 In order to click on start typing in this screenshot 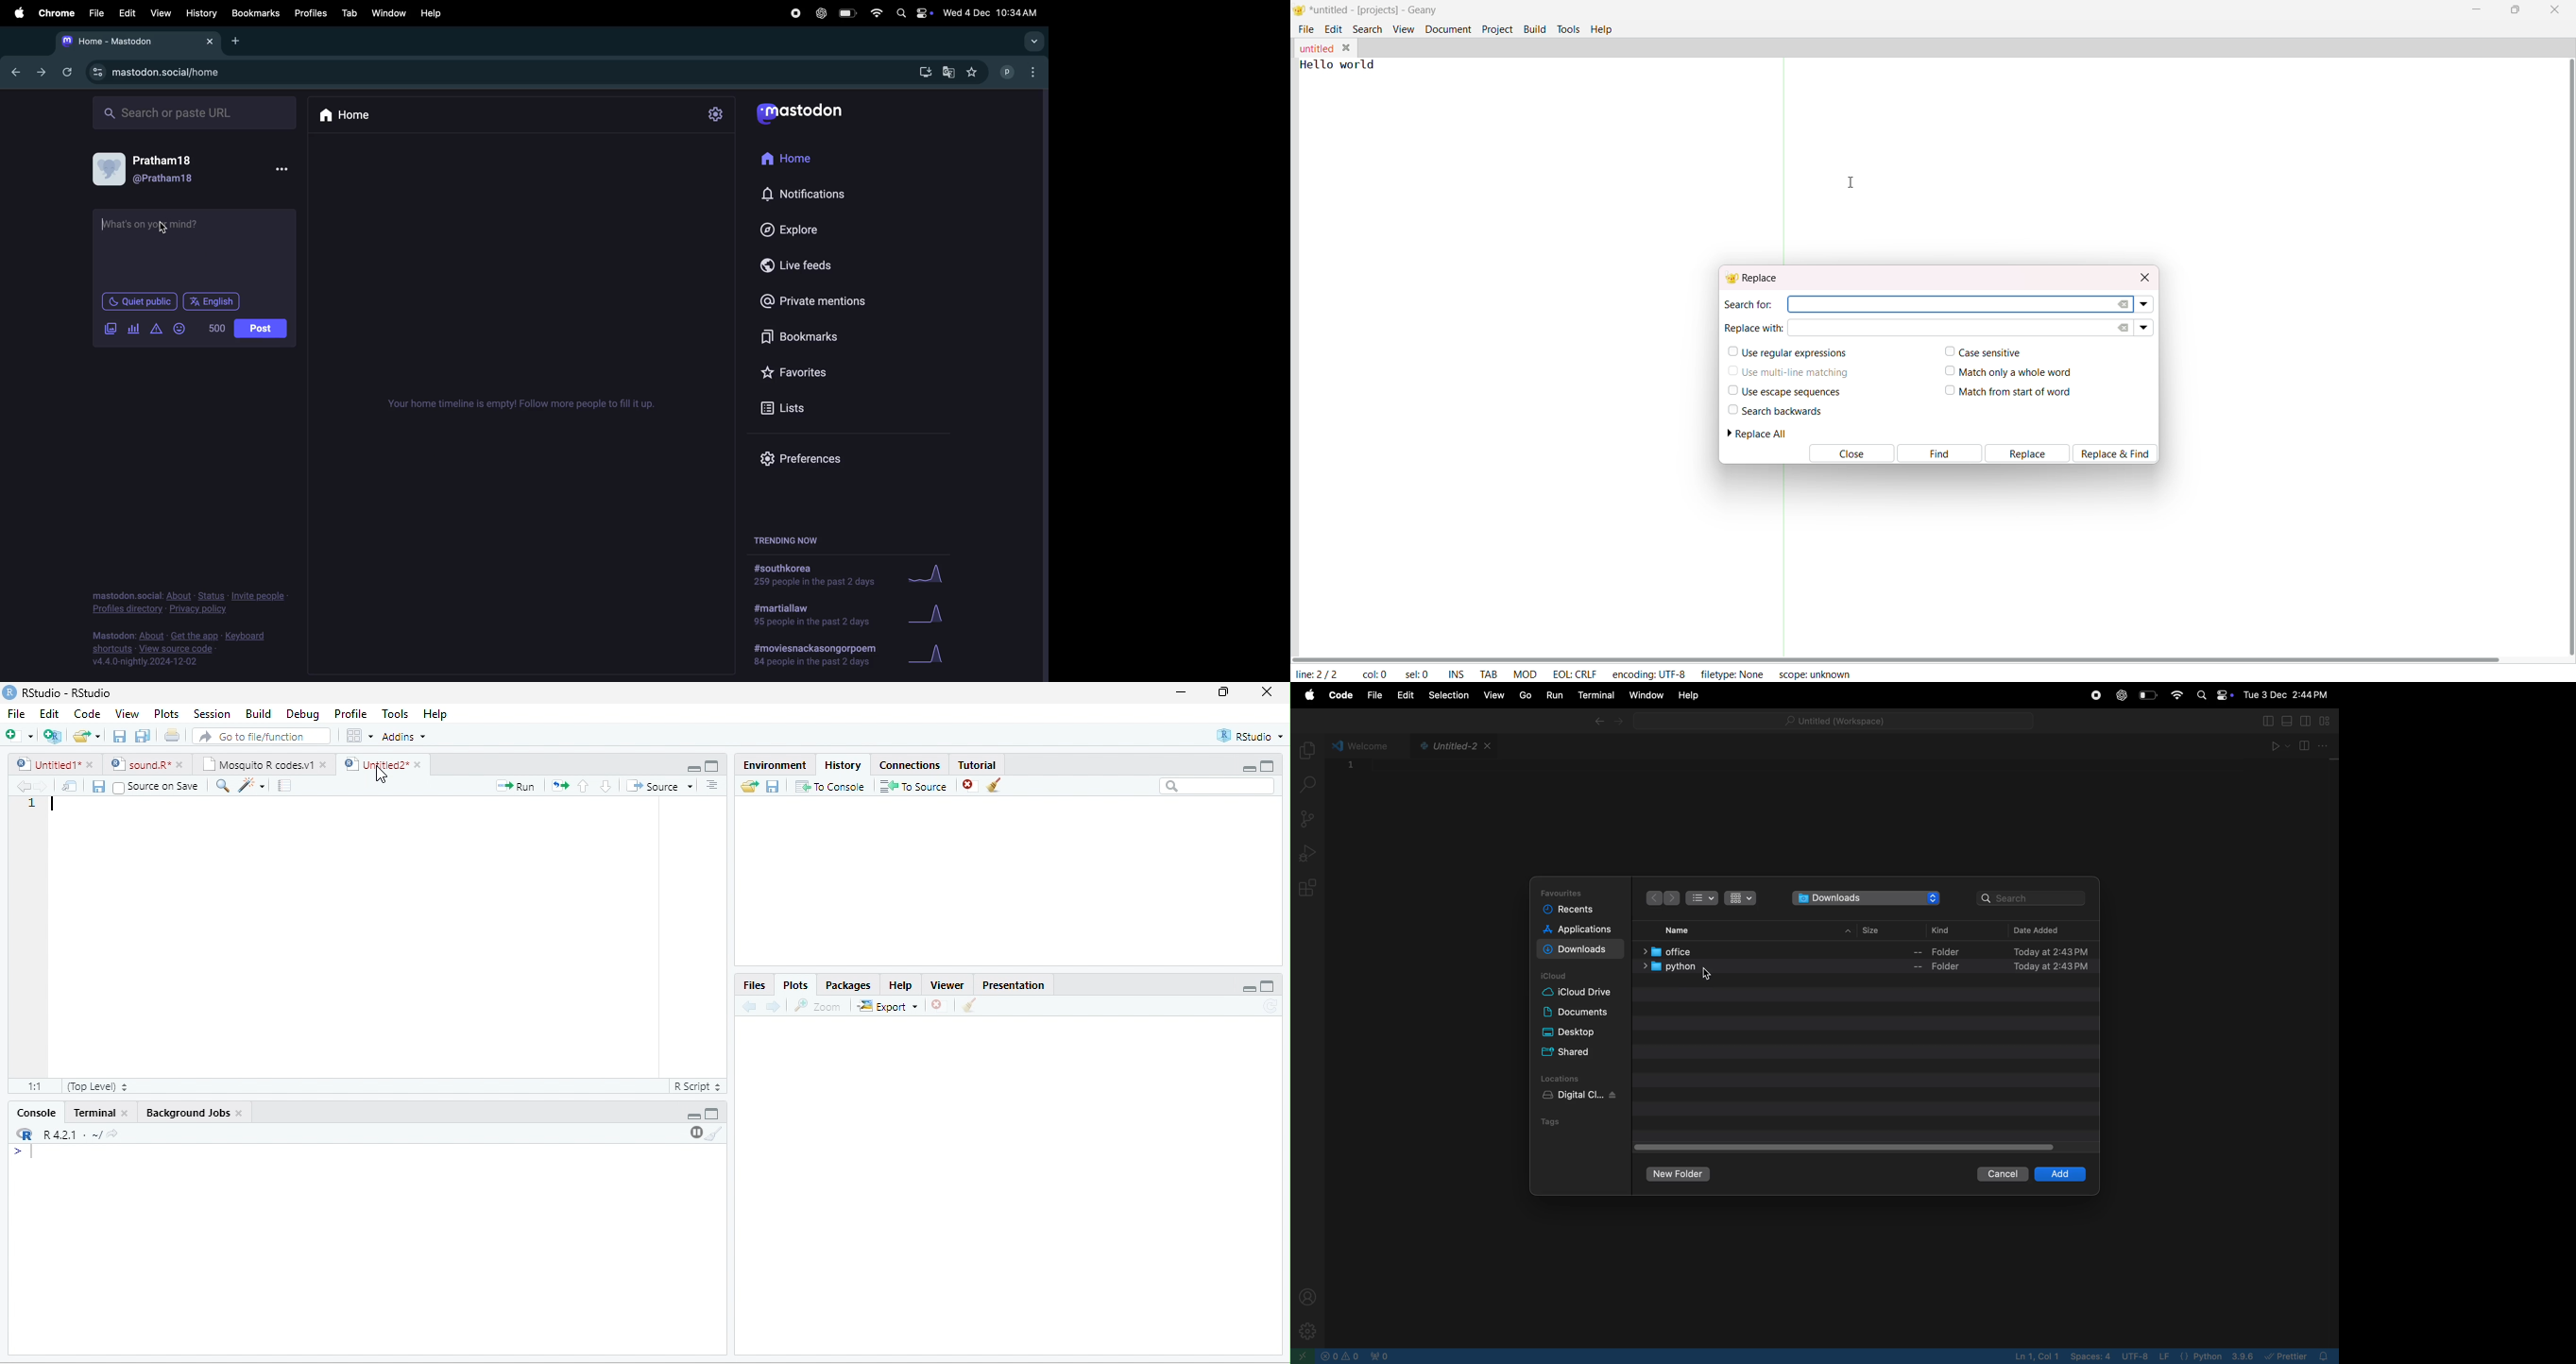, I will do `click(26, 1152)`.